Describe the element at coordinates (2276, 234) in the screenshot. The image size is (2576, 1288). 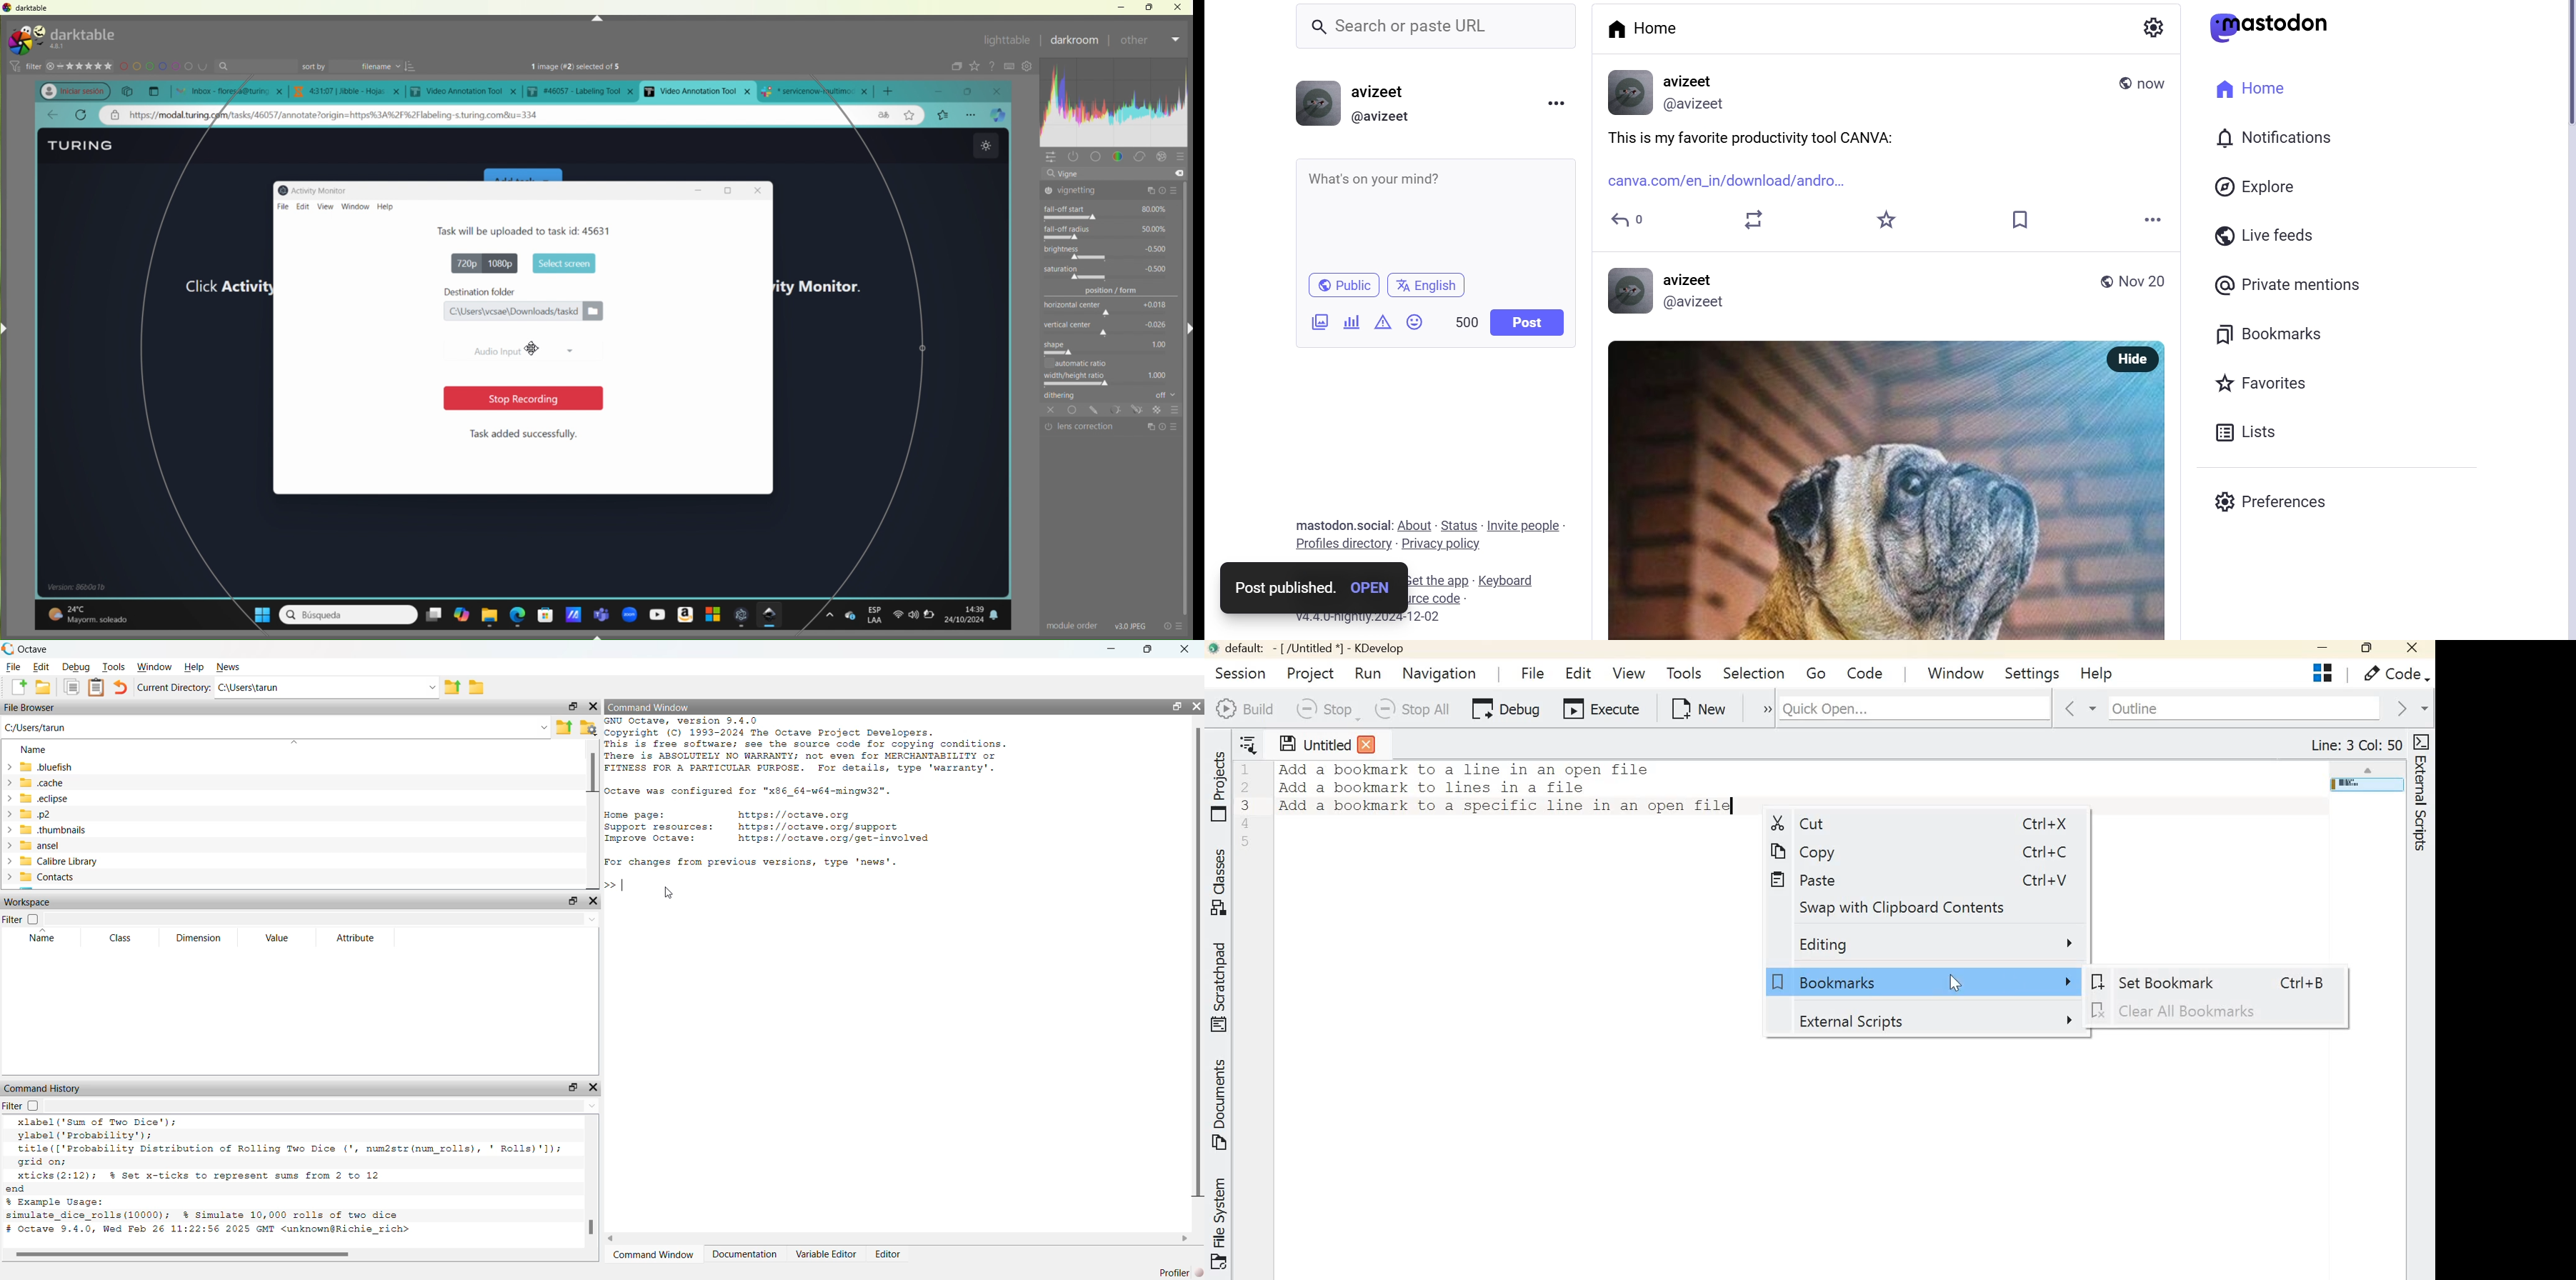
I see `live feeds` at that location.